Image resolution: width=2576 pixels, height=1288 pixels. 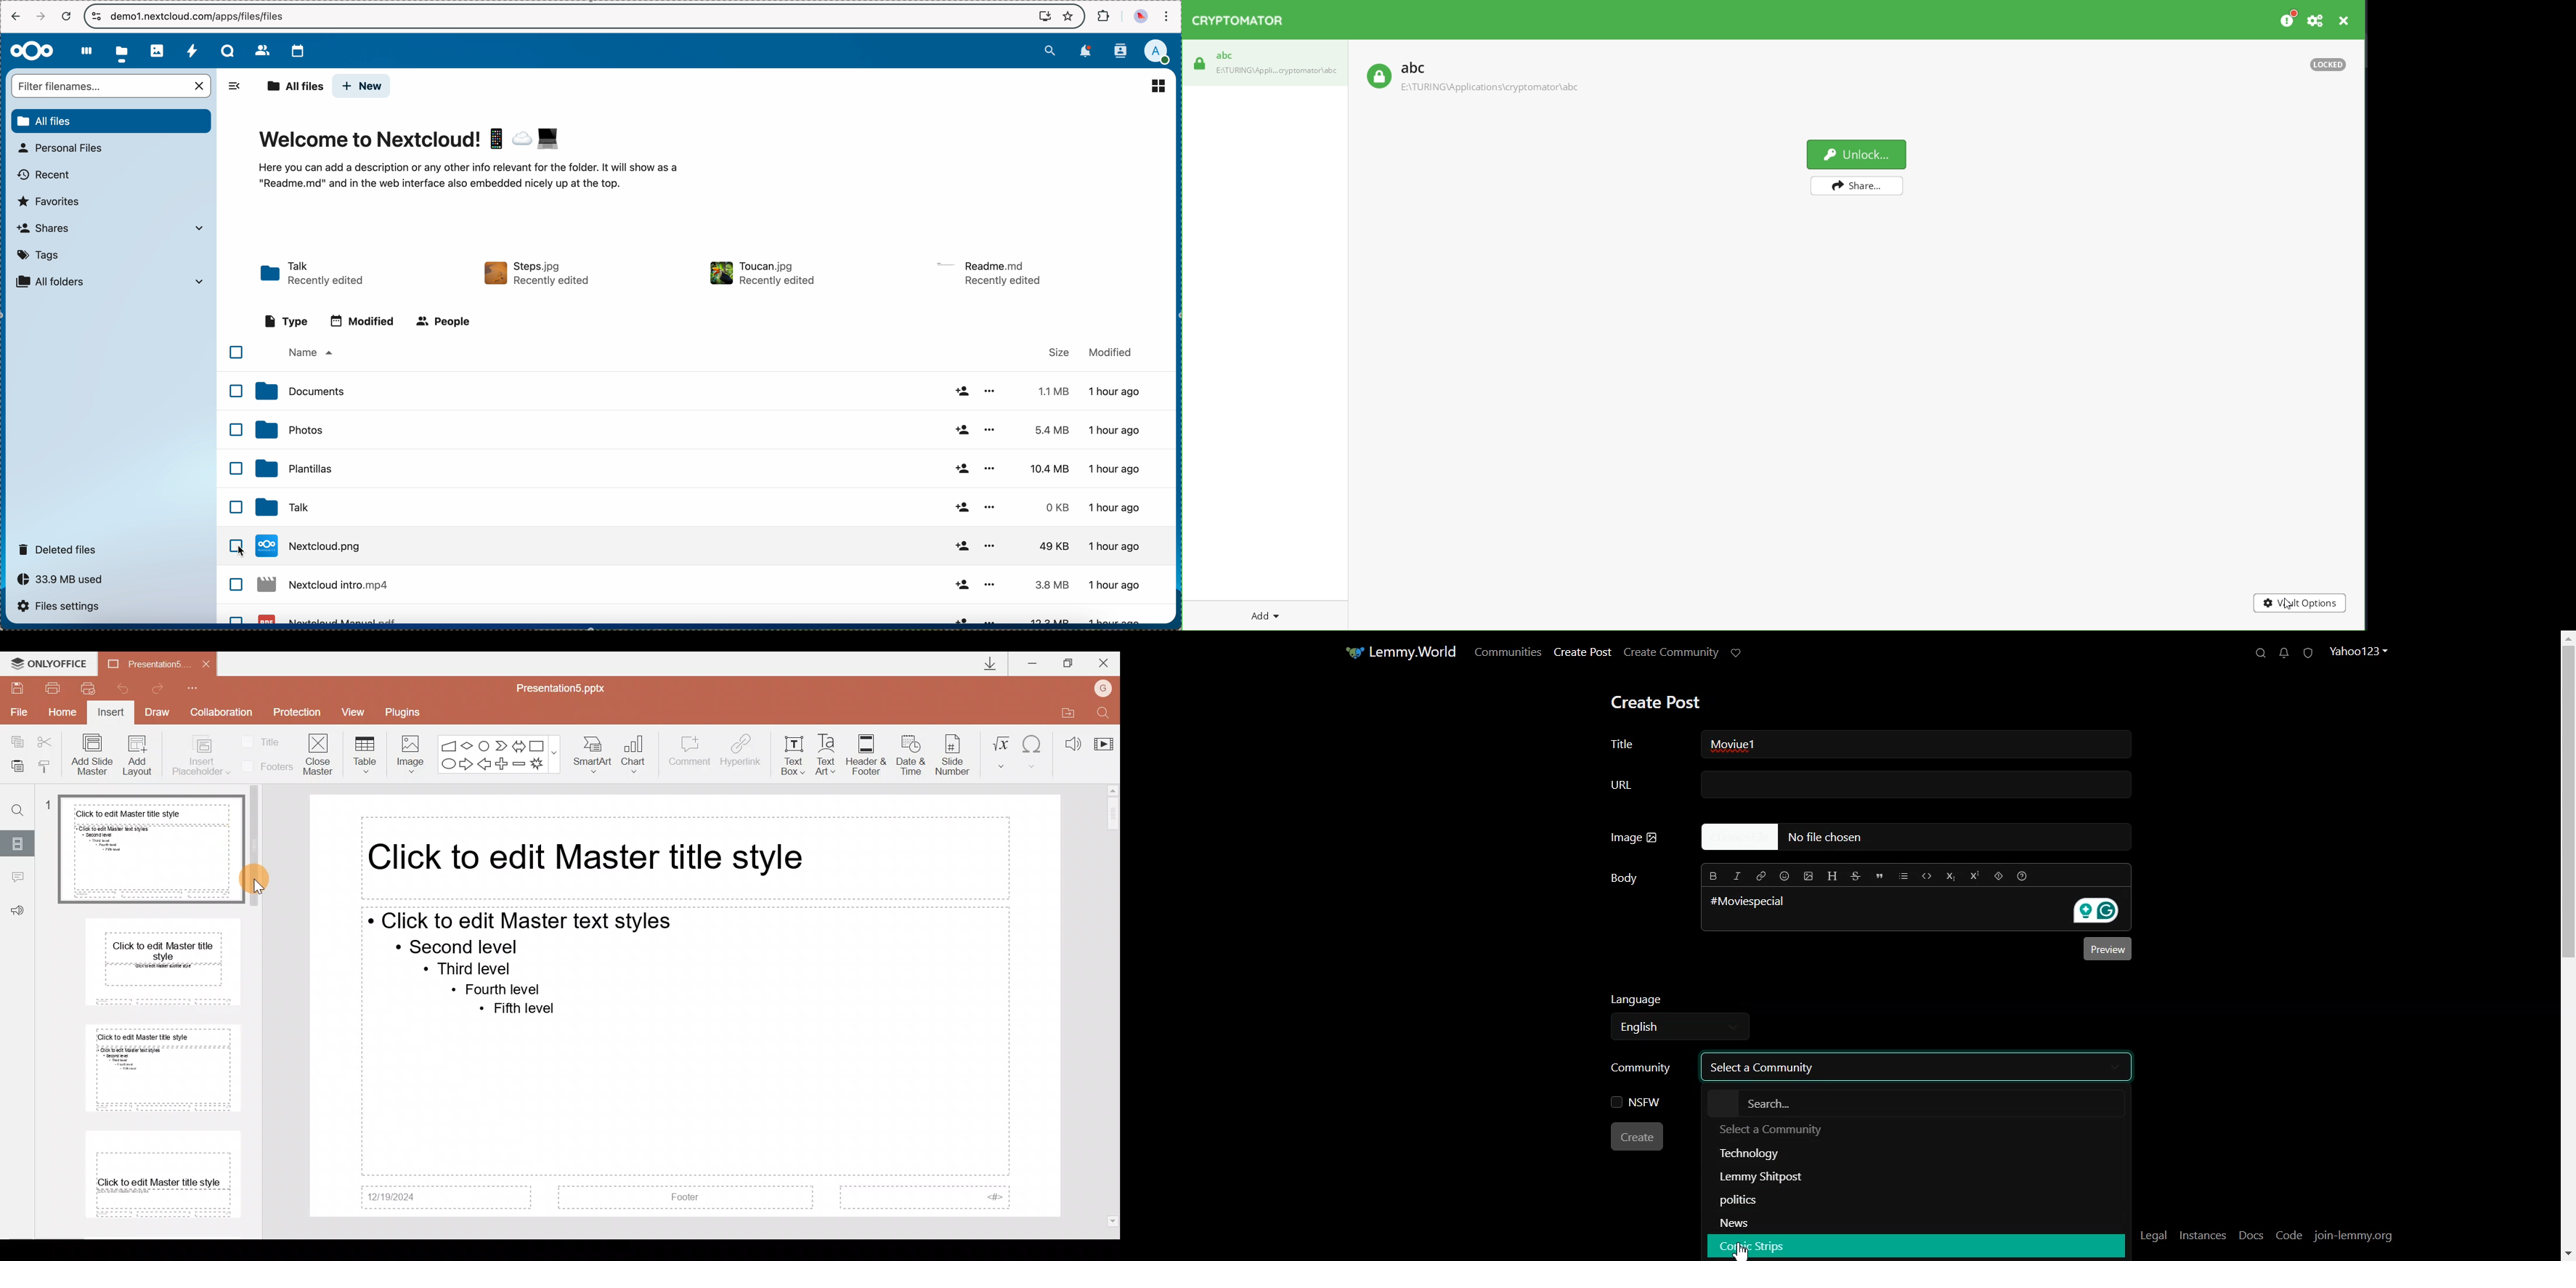 I want to click on customize and control Google Chrome, so click(x=1167, y=16).